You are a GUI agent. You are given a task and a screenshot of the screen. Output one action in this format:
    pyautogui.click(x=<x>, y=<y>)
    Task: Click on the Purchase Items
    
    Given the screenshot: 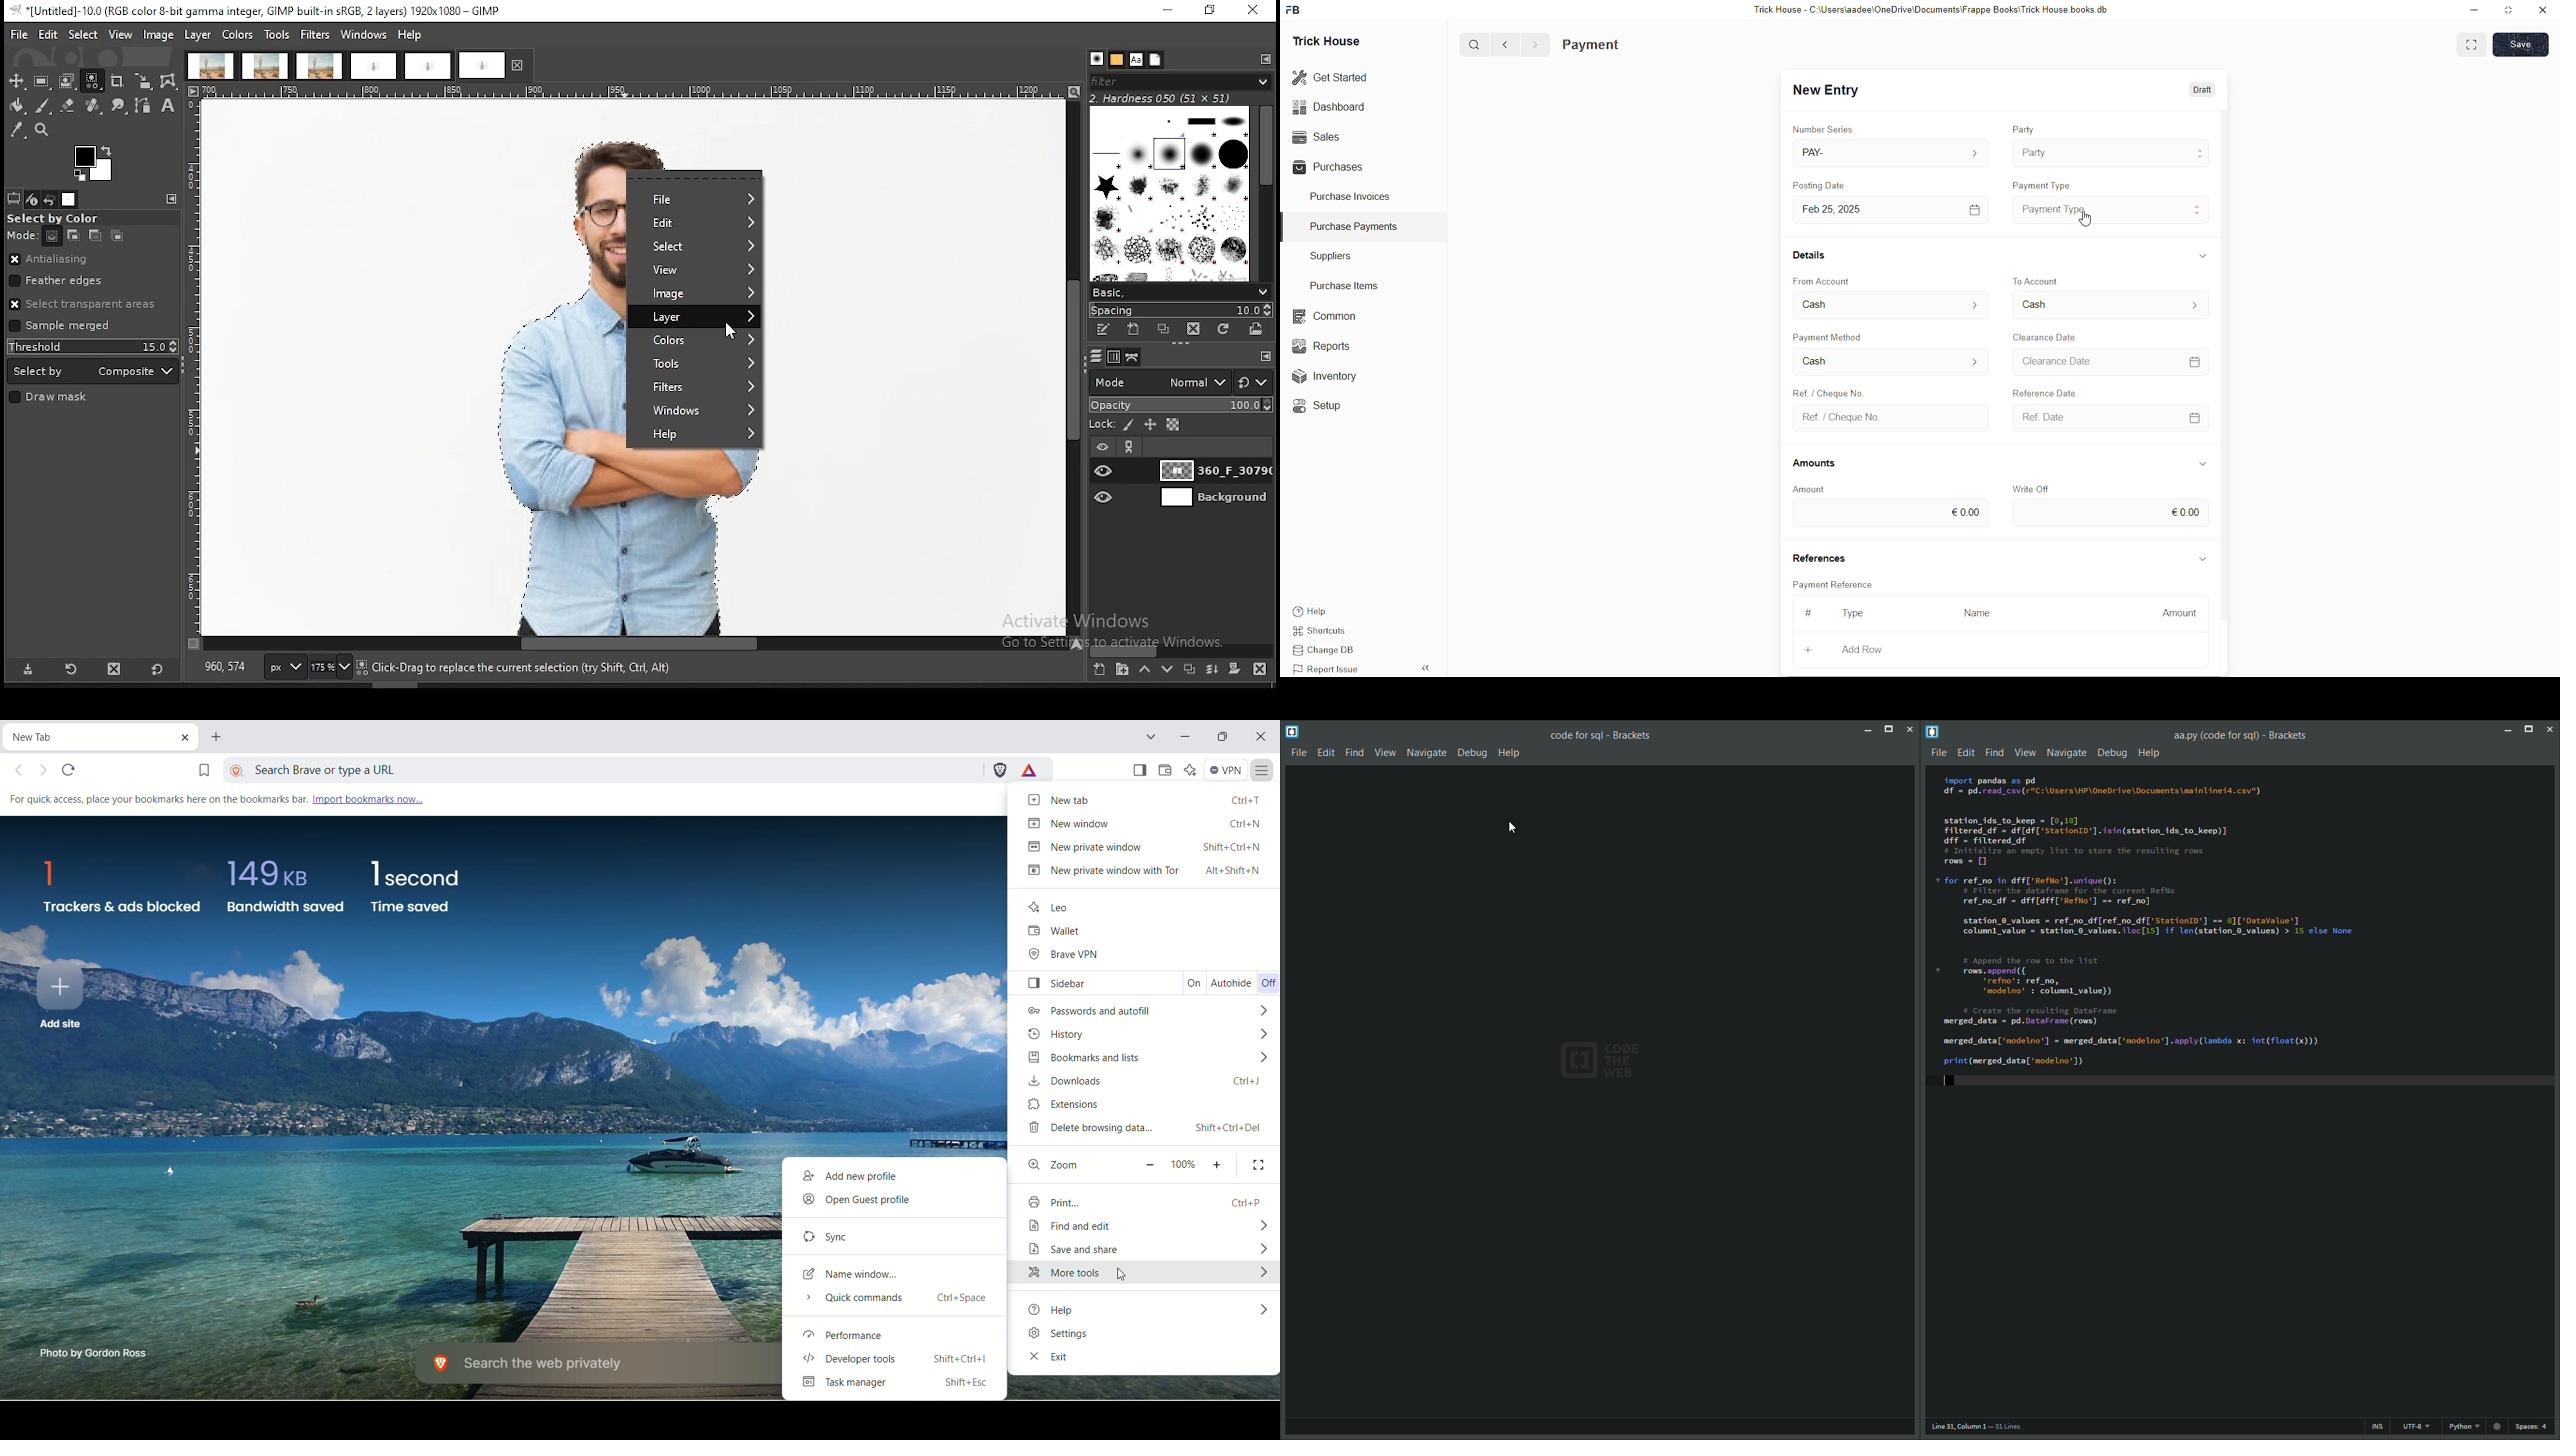 What is the action you would take?
    pyautogui.click(x=1348, y=283)
    